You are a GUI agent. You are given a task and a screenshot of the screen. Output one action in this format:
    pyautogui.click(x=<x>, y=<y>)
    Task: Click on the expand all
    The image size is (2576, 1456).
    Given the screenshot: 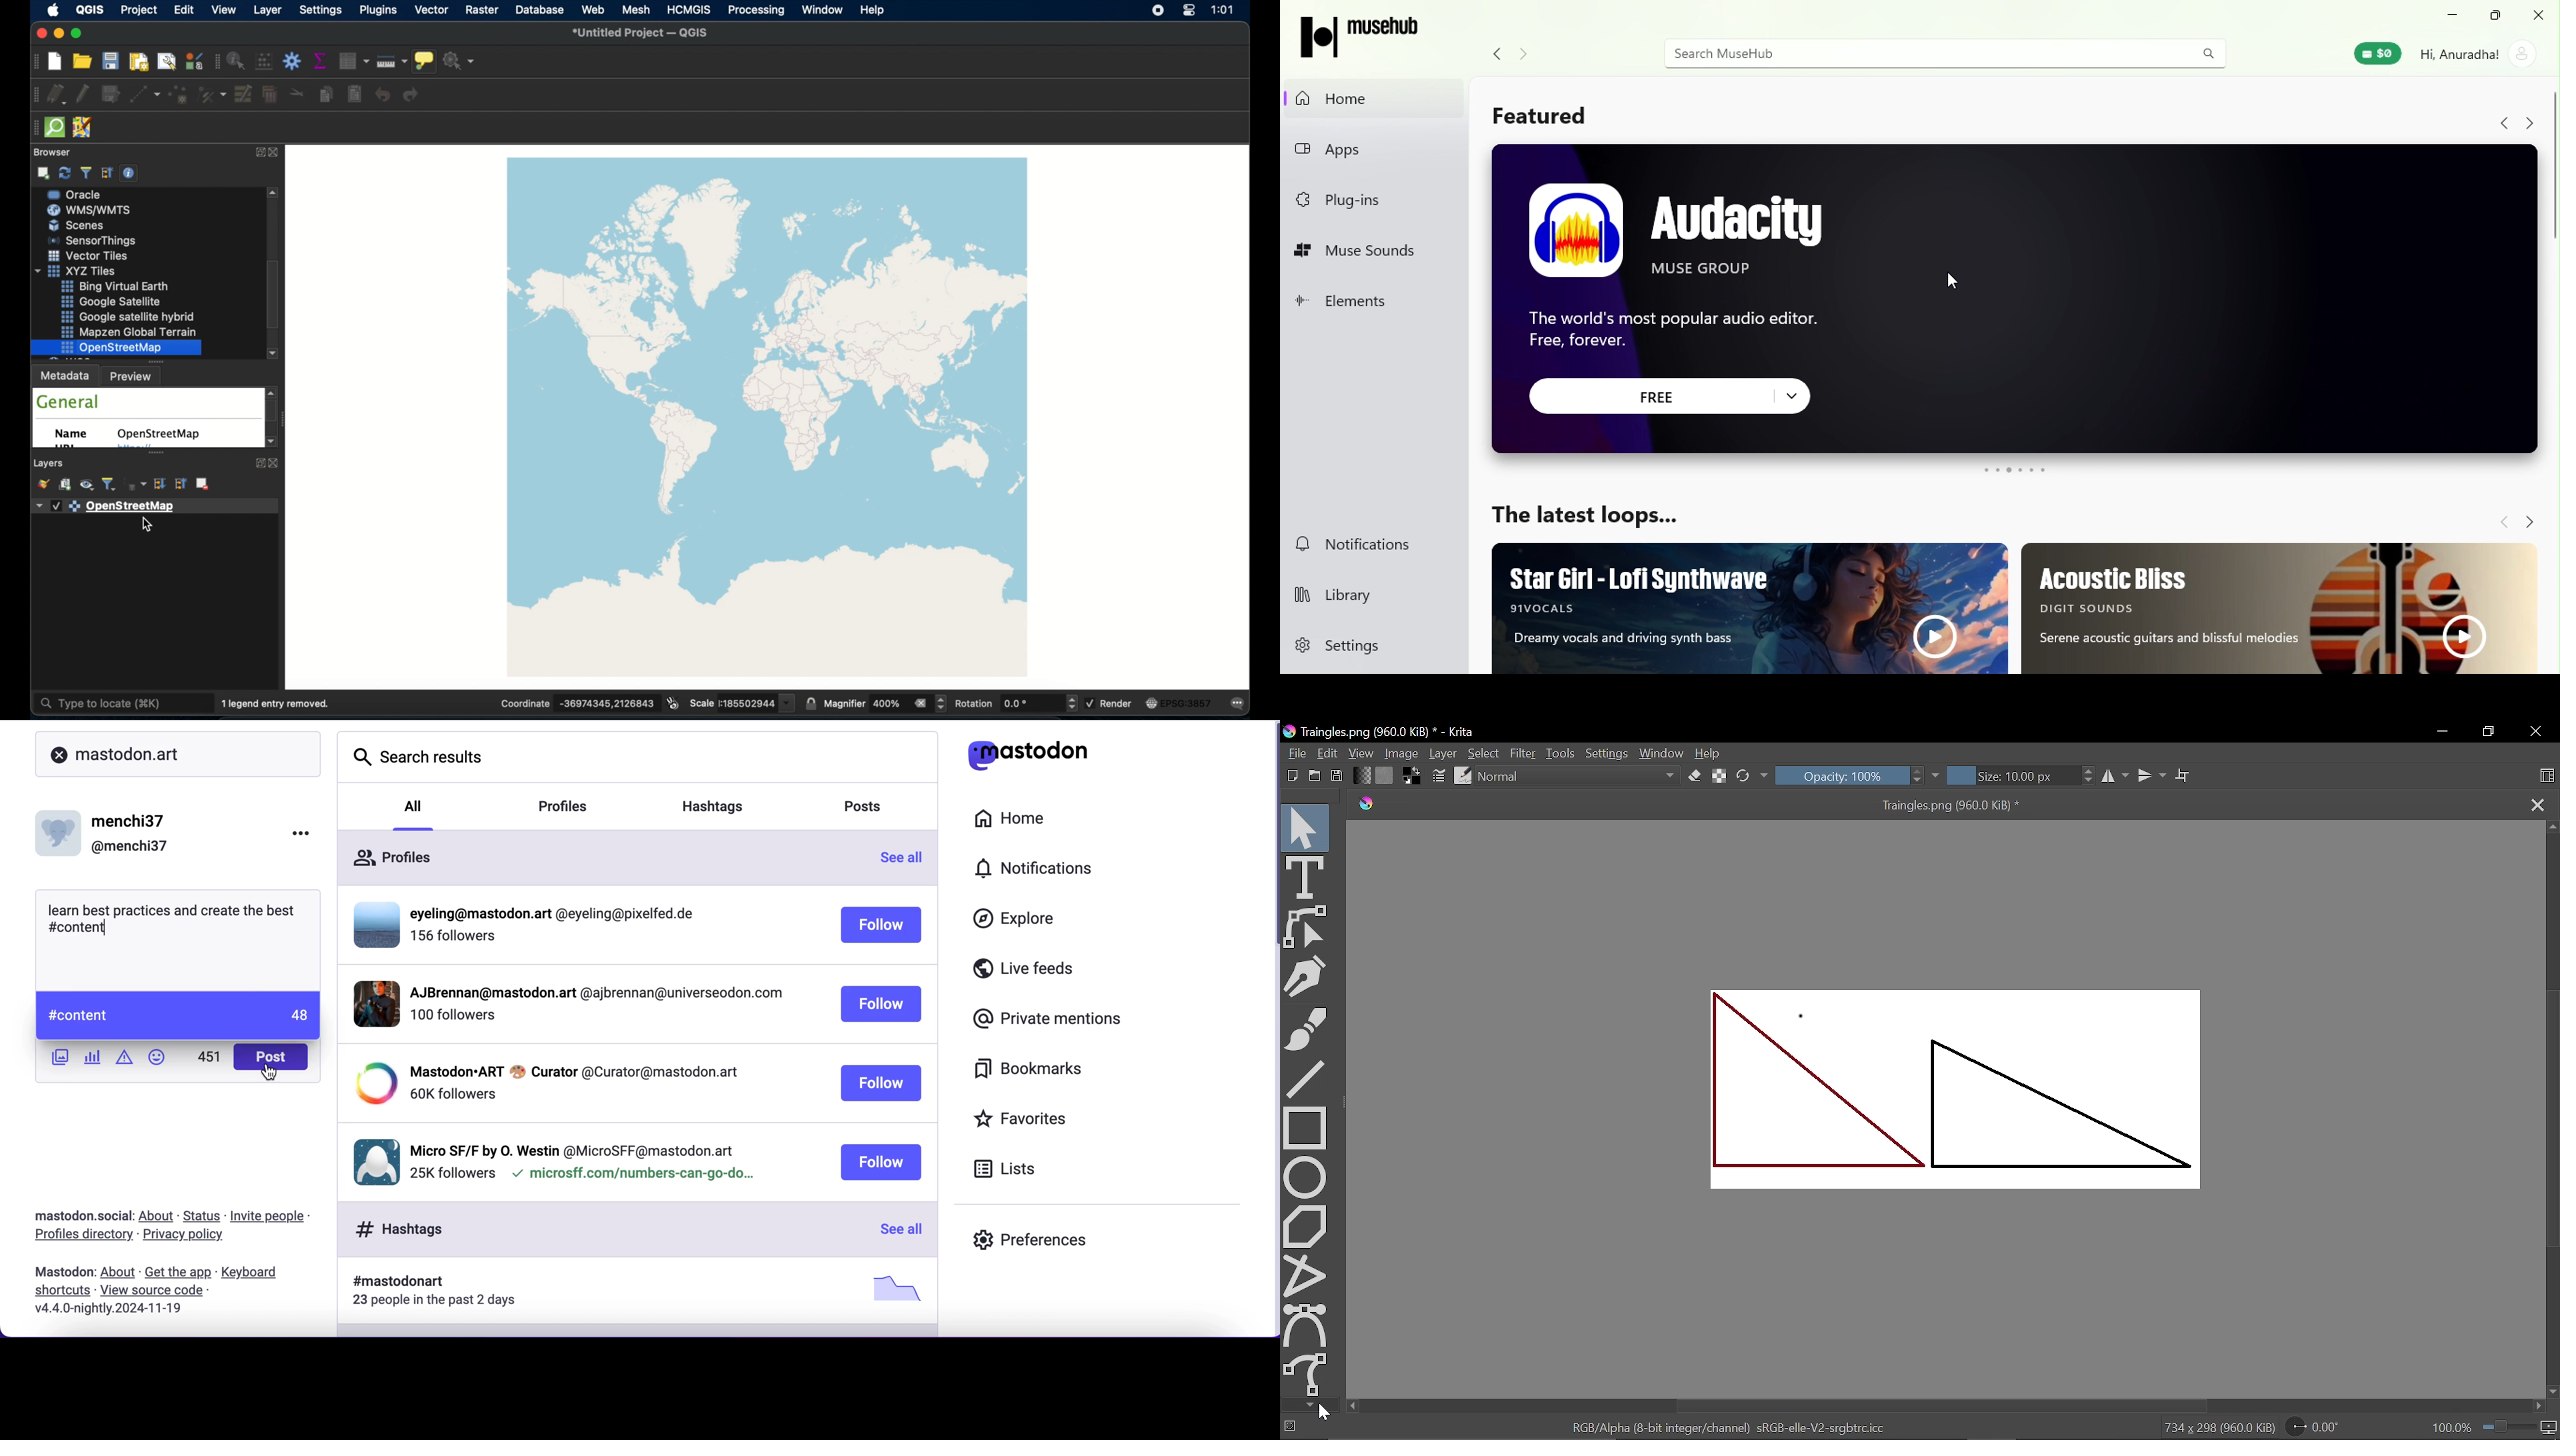 What is the action you would take?
    pyautogui.click(x=160, y=484)
    